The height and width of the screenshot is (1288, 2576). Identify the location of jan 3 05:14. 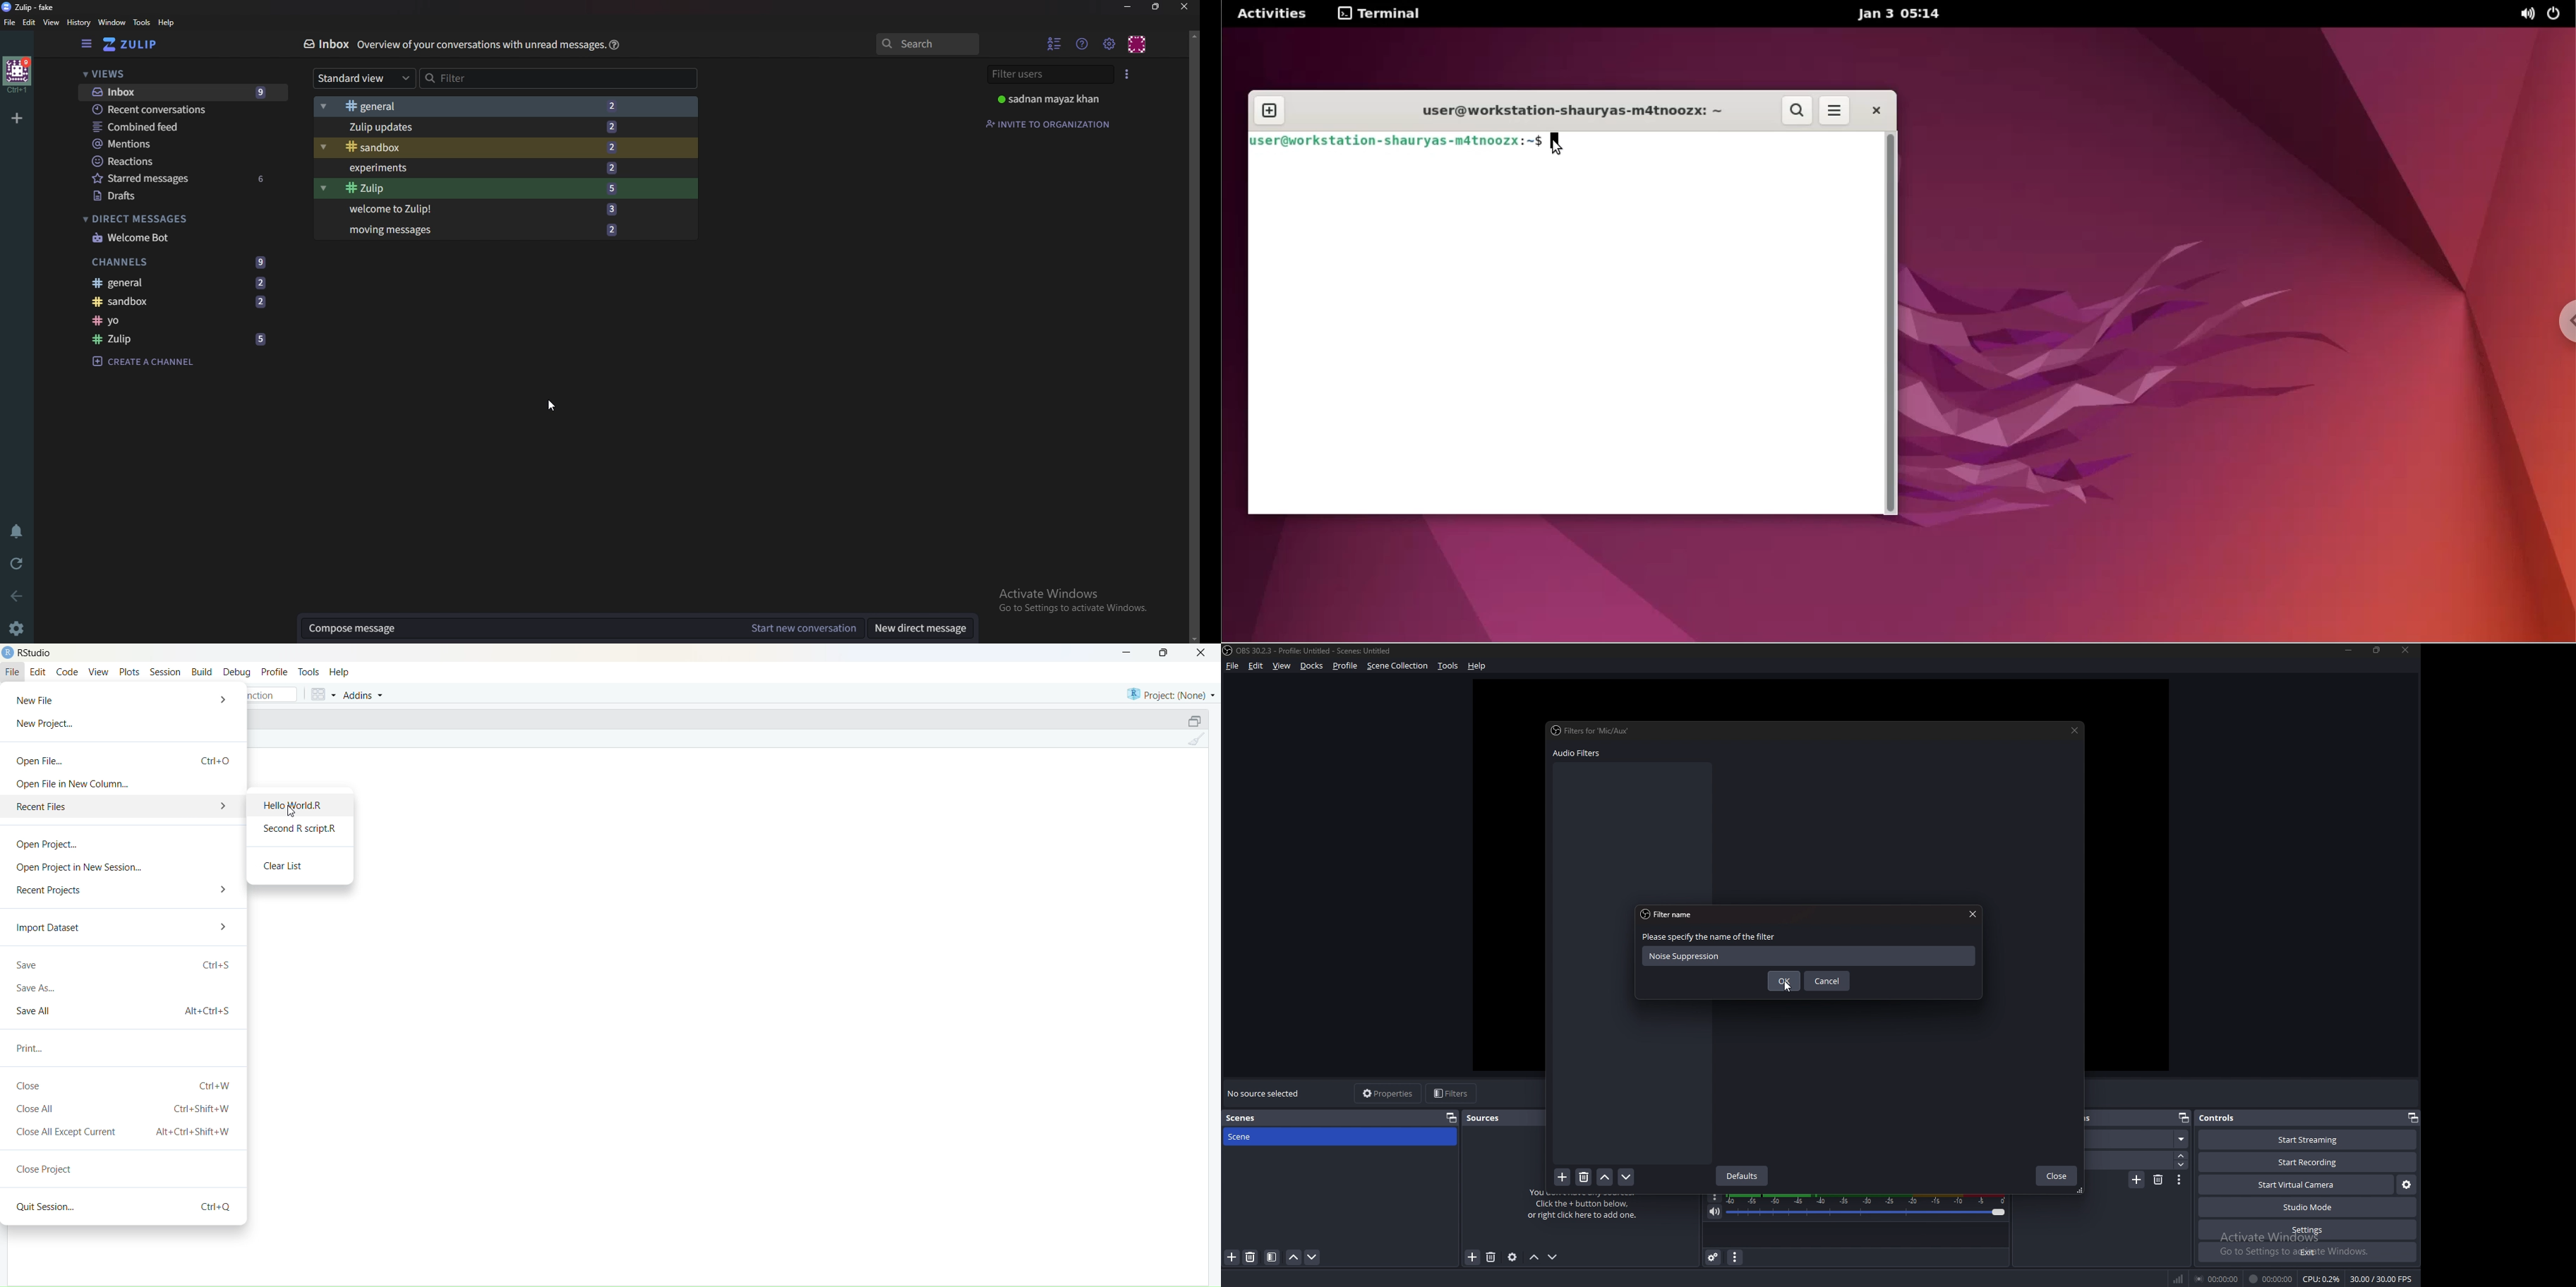
(1899, 15).